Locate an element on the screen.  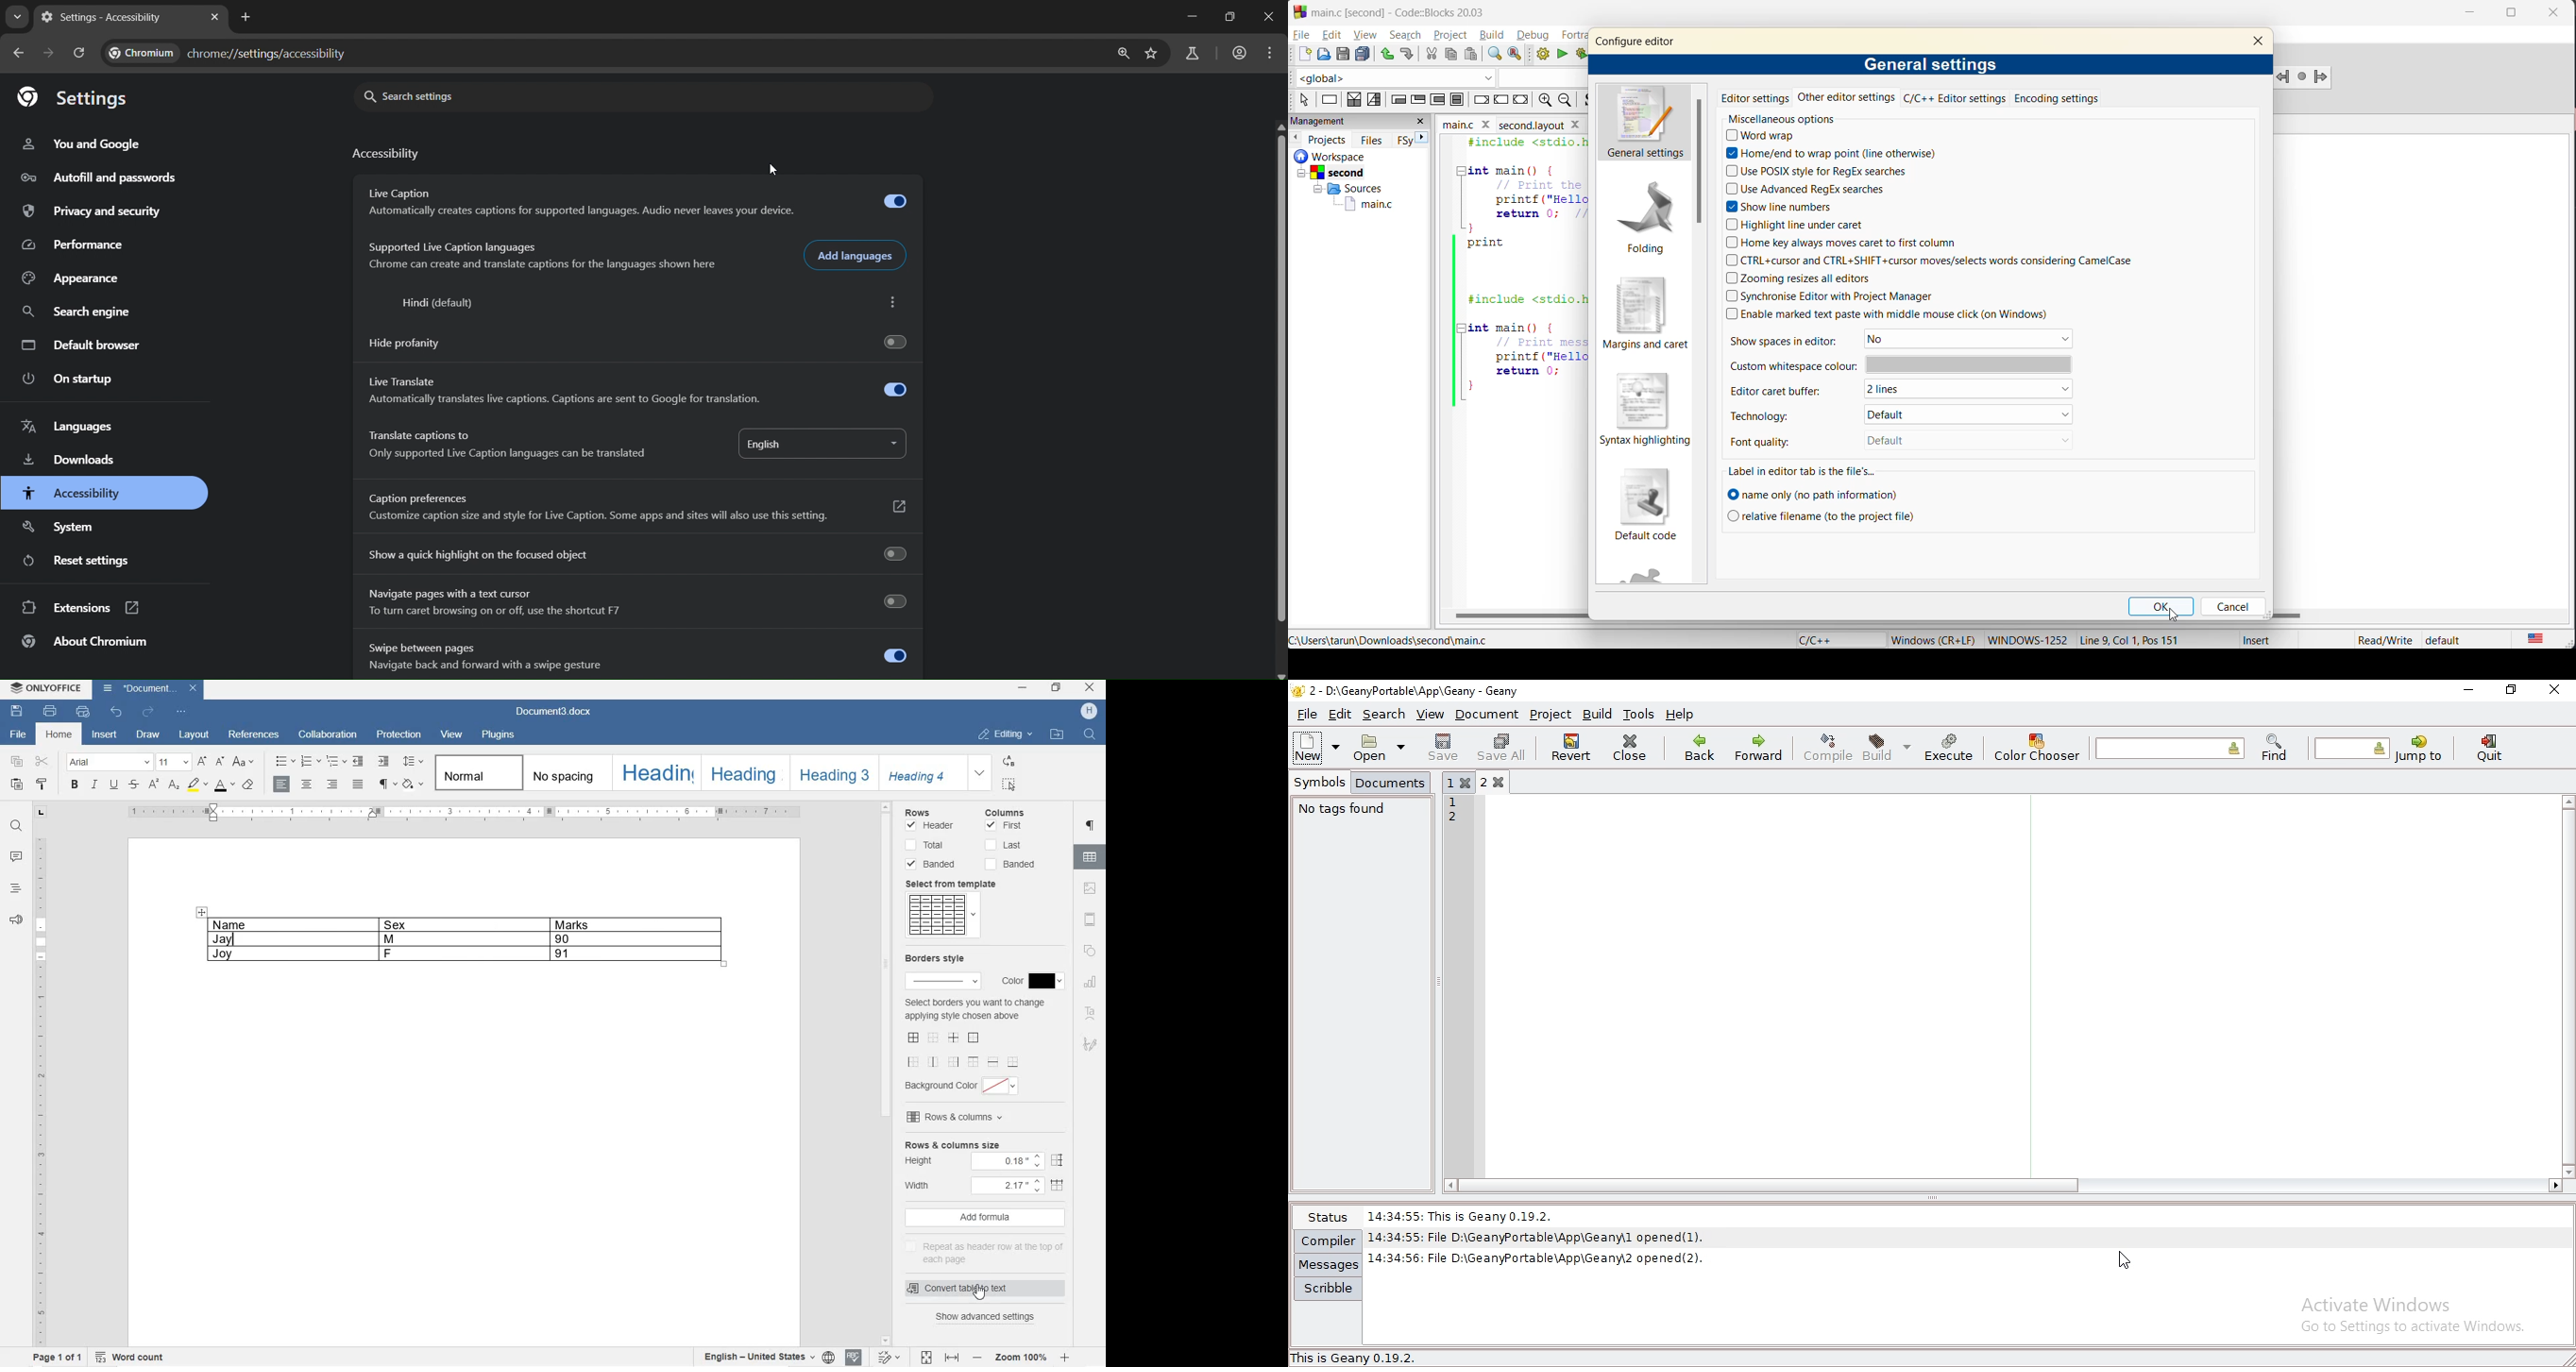
synchronize editor with Project Manager is located at coordinates (1841, 296).